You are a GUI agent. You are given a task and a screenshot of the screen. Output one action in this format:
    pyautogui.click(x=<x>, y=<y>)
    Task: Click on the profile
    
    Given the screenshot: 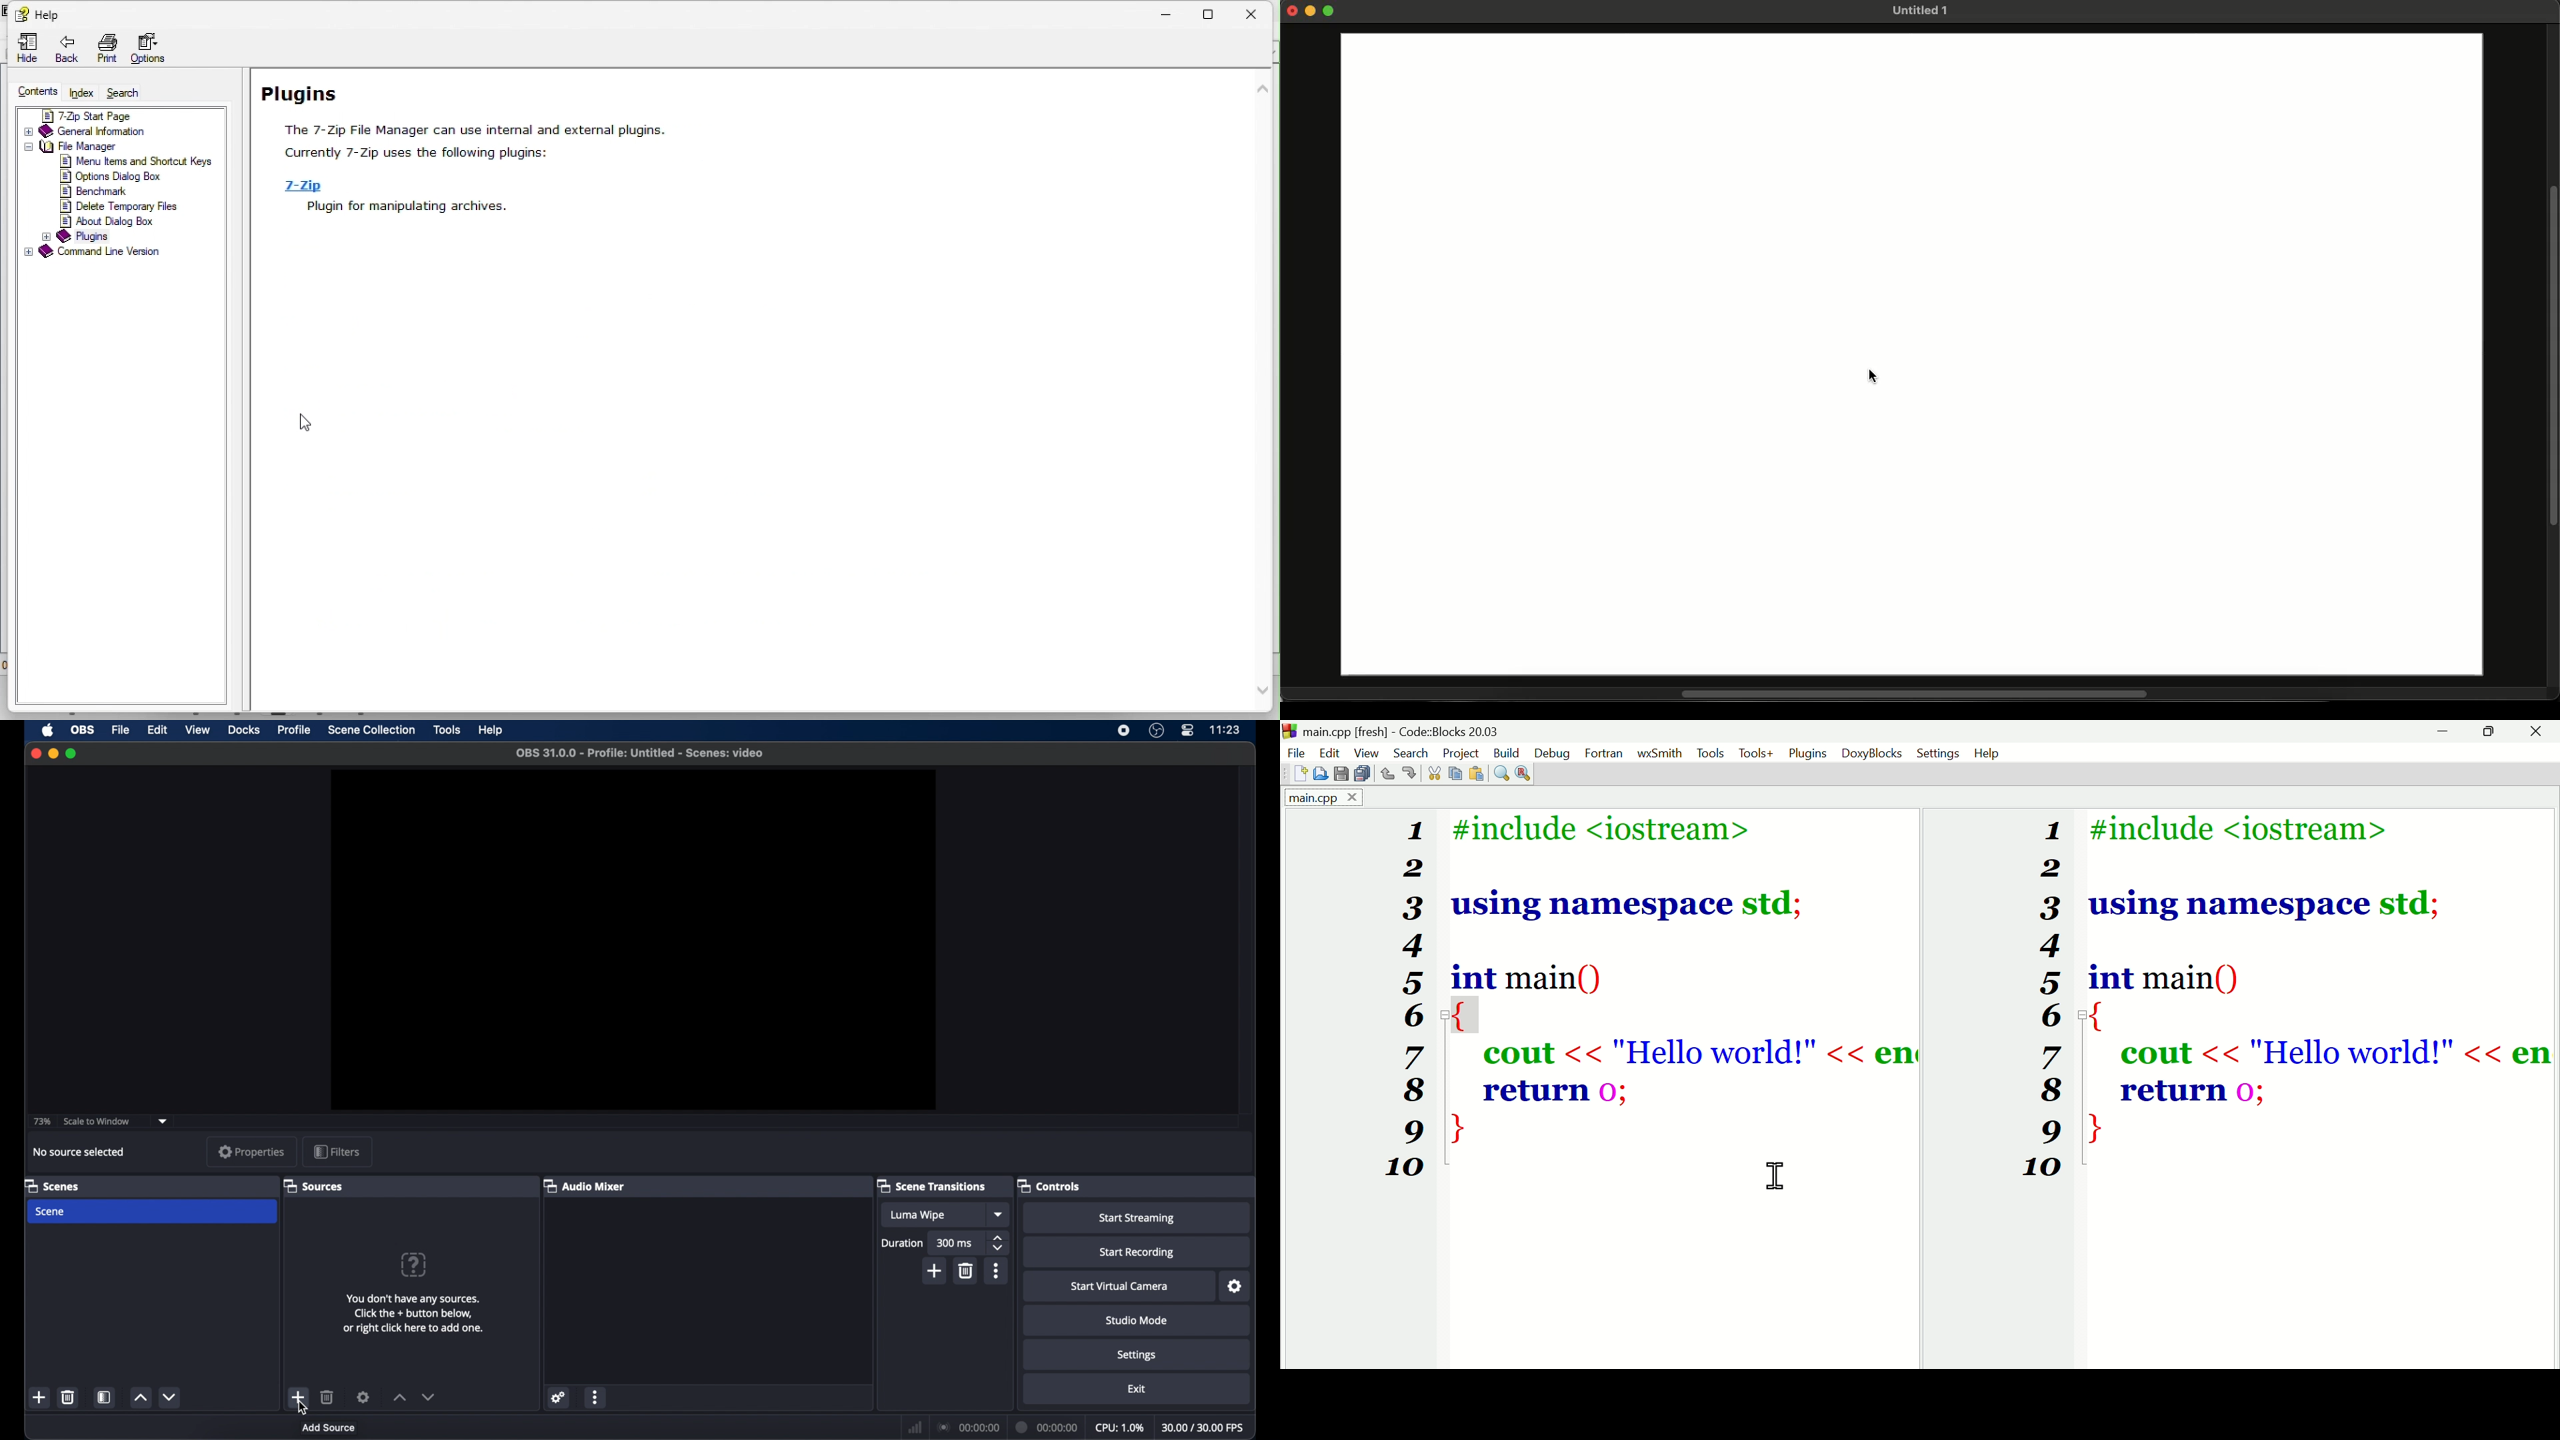 What is the action you would take?
    pyautogui.click(x=295, y=729)
    